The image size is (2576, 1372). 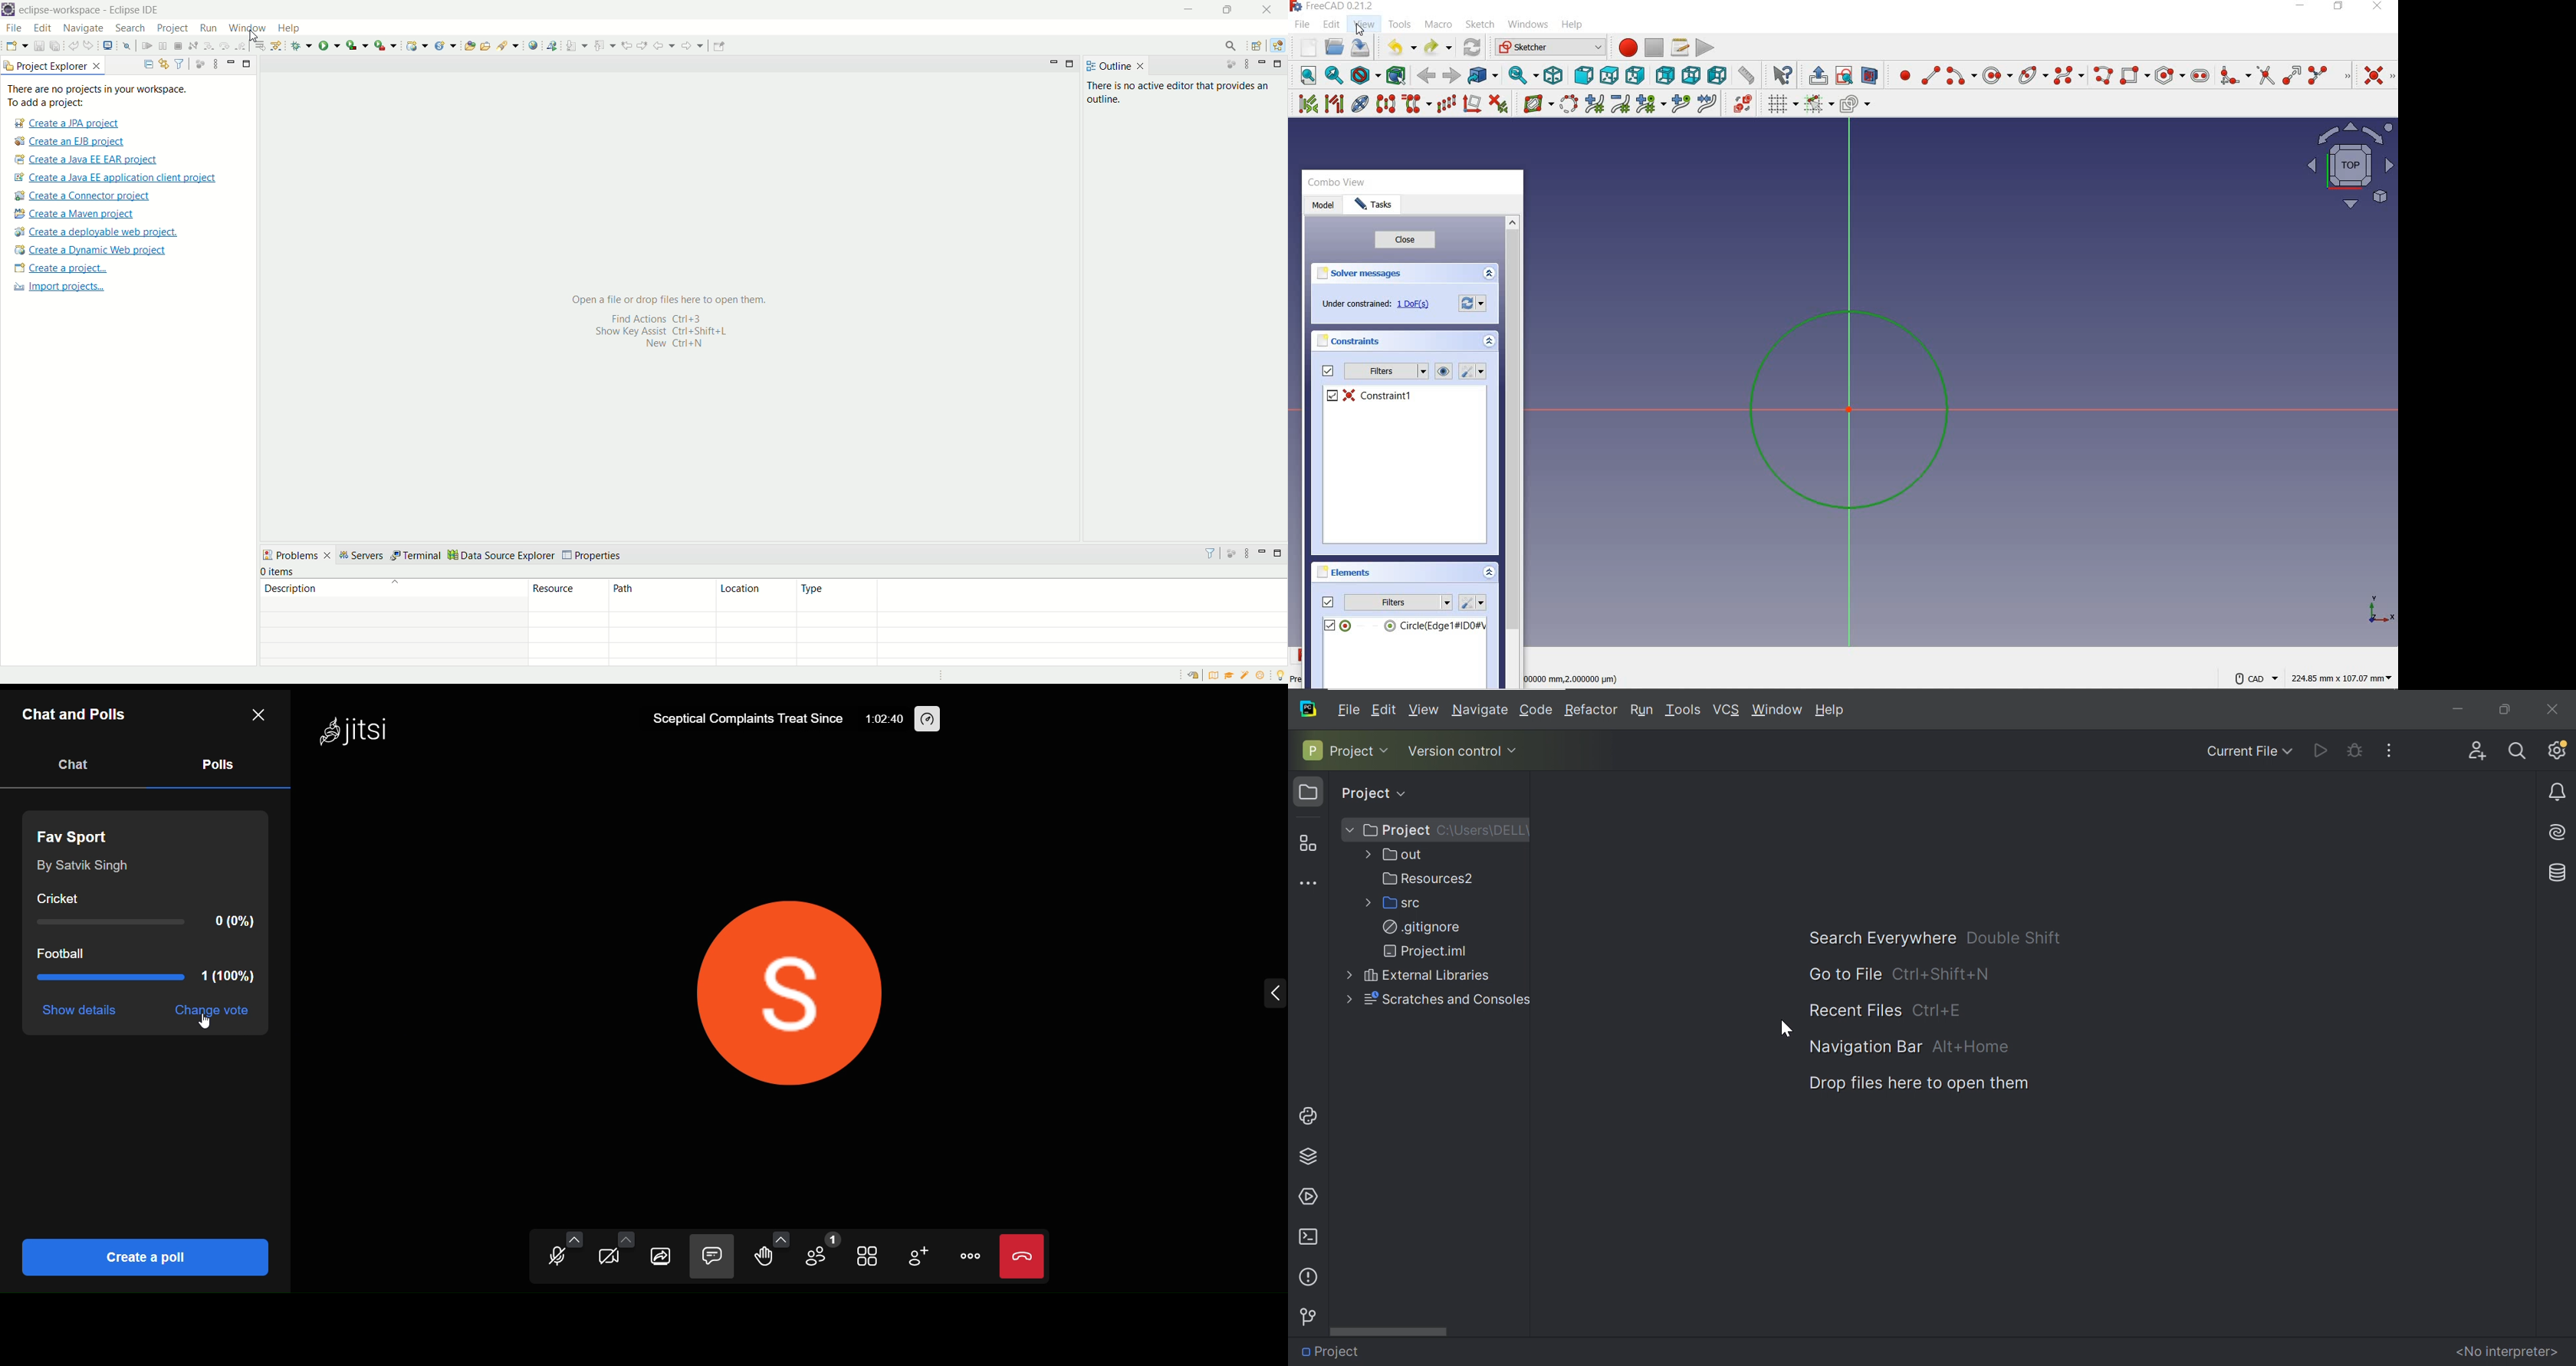 I want to click on more audio option, so click(x=574, y=1239).